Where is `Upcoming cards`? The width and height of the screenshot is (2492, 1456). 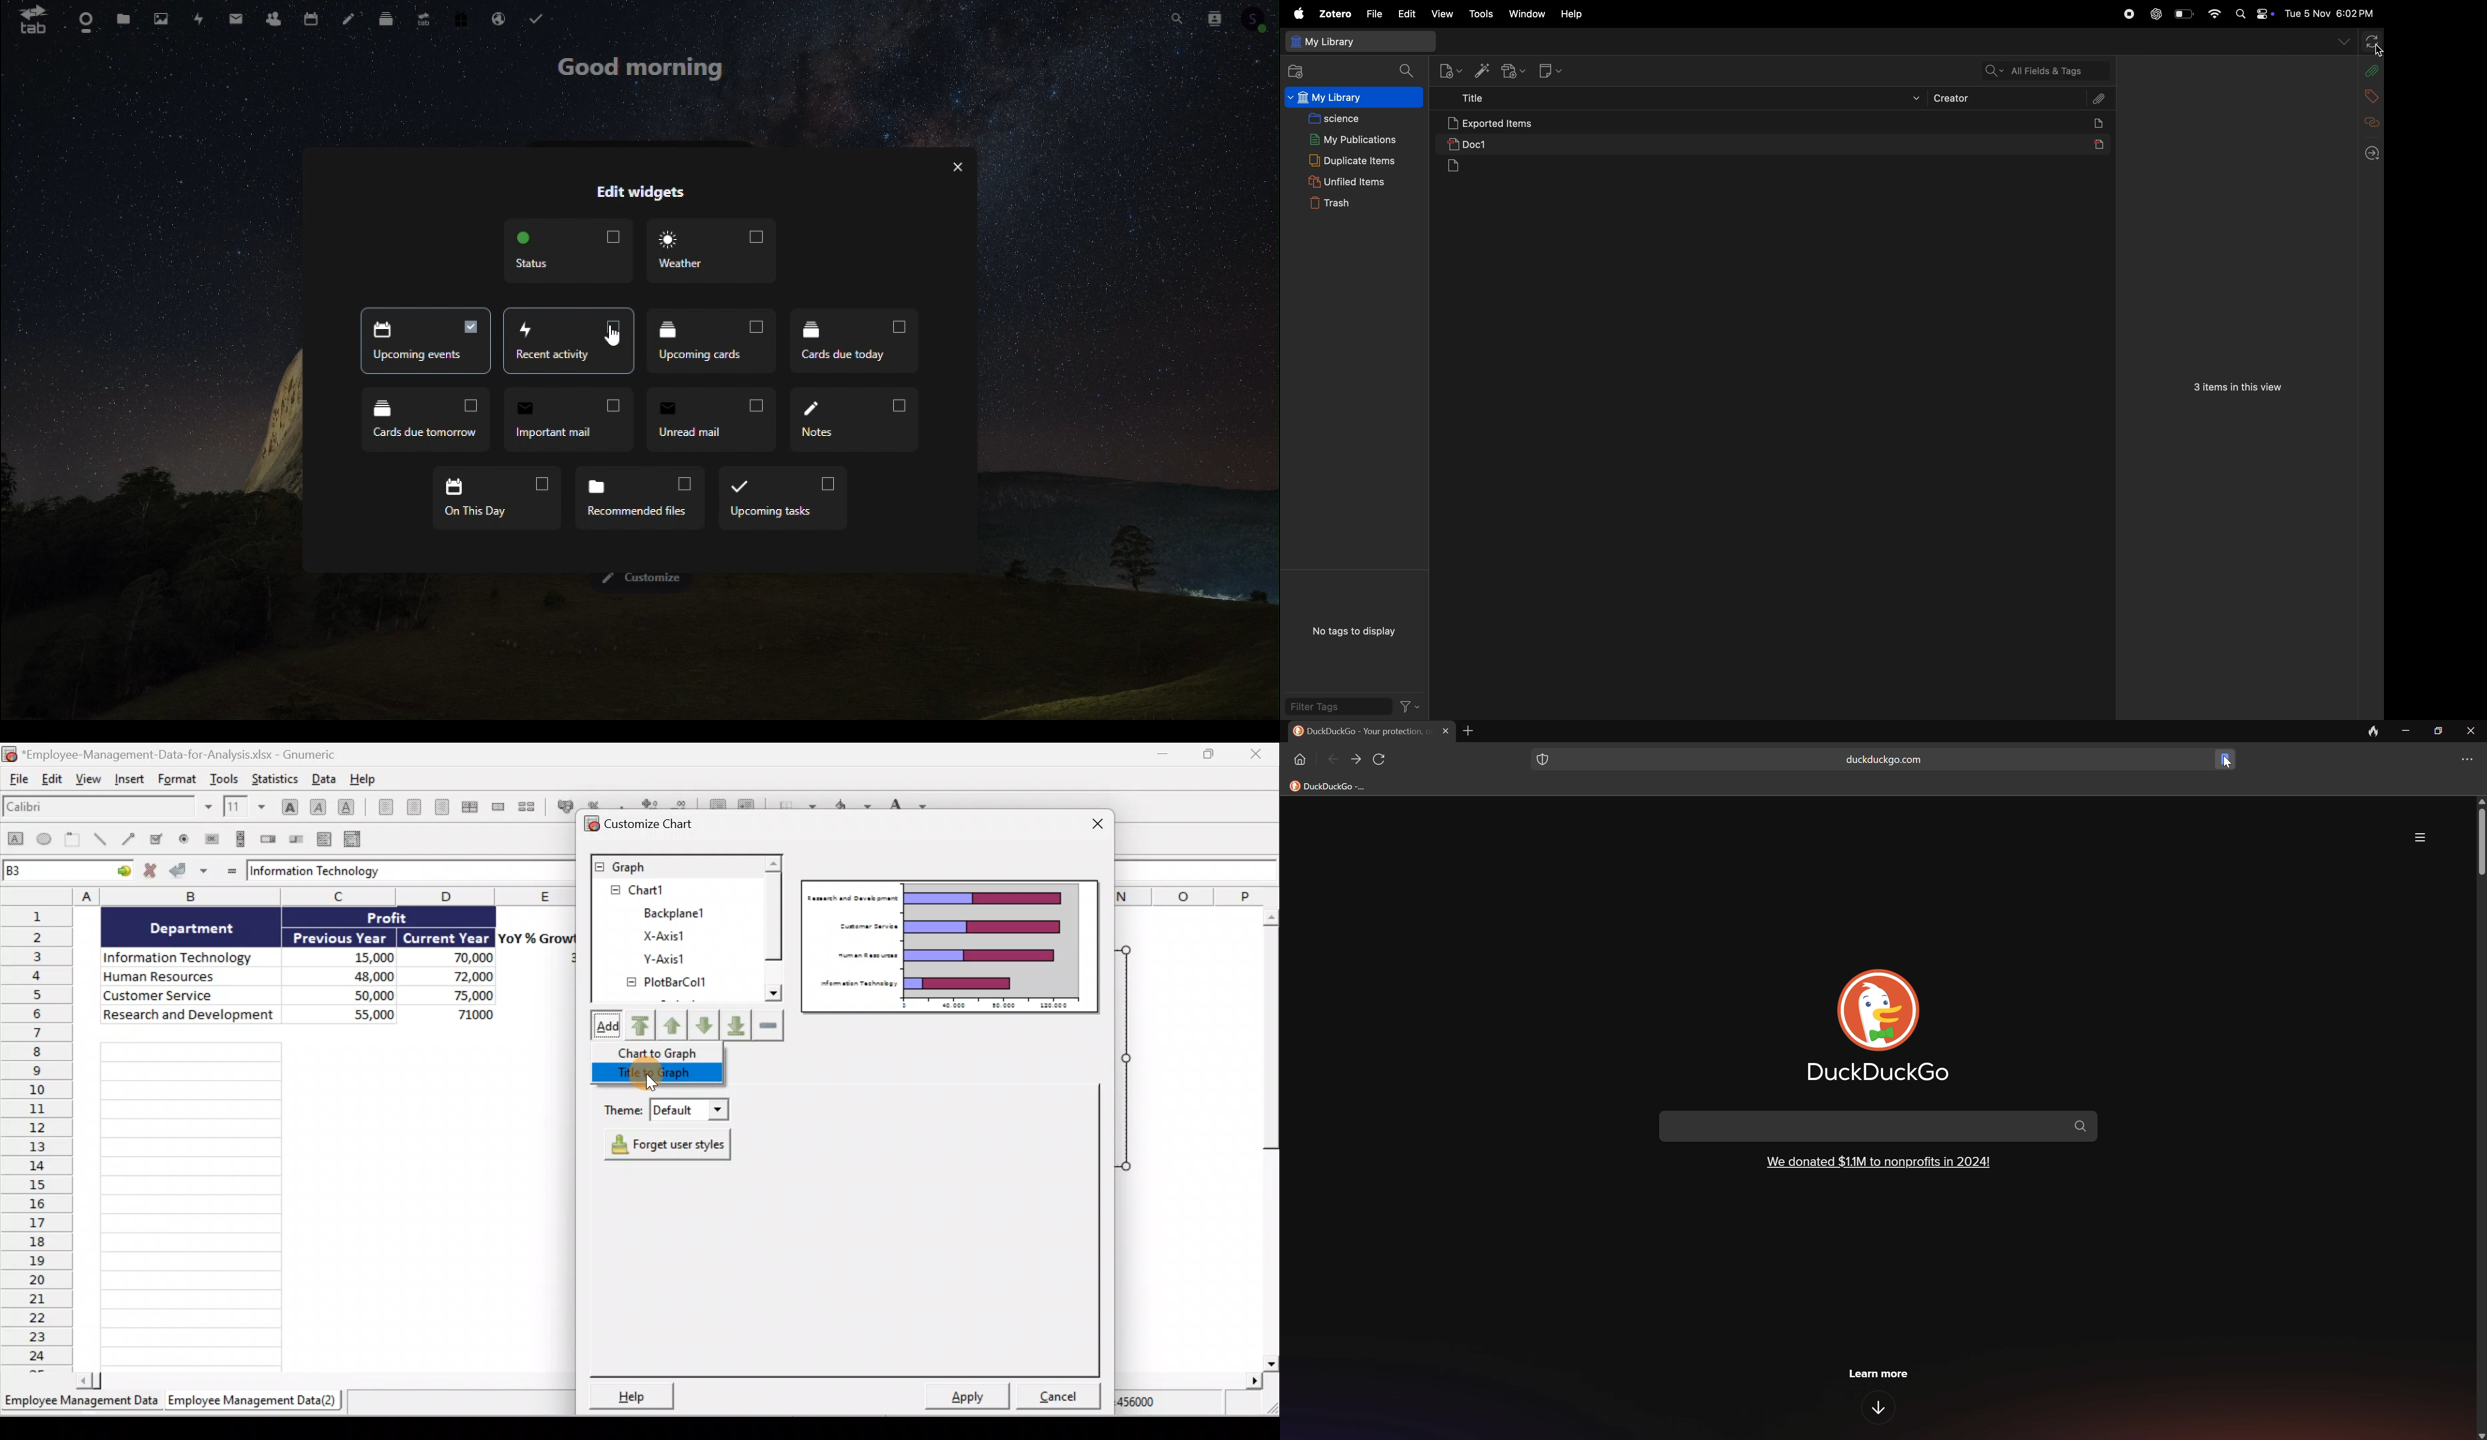 Upcoming cards is located at coordinates (709, 338).